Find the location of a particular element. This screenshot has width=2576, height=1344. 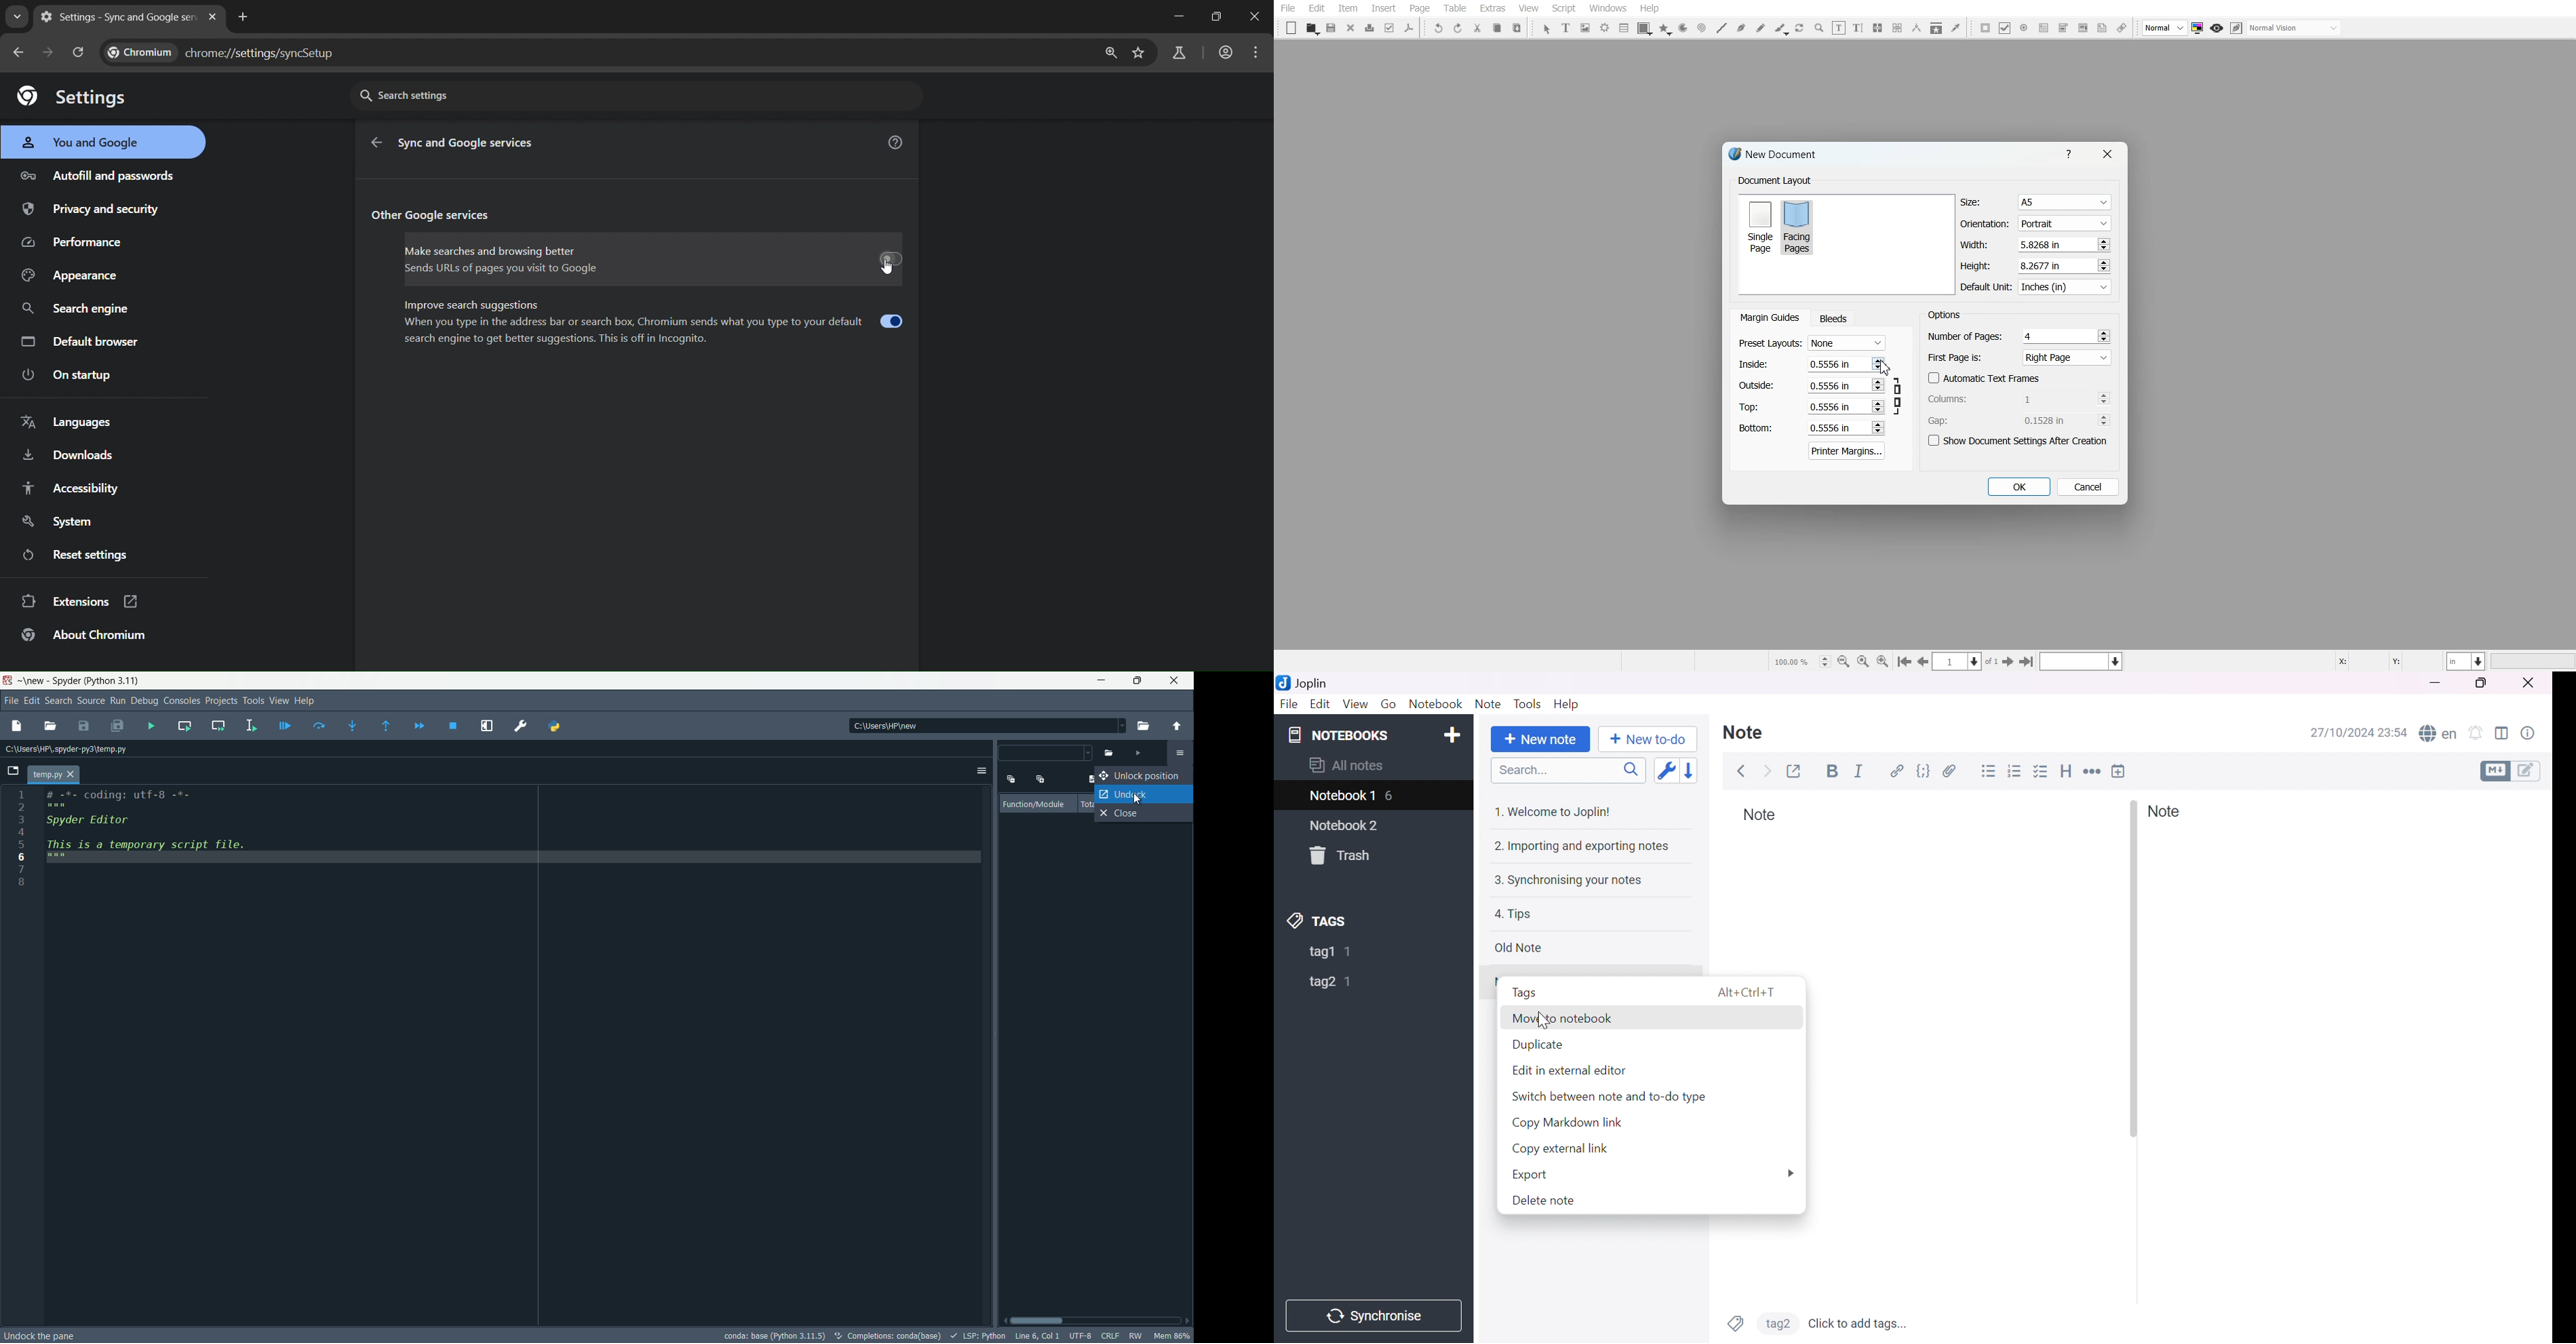

This is a temporary script file. is located at coordinates (157, 851).